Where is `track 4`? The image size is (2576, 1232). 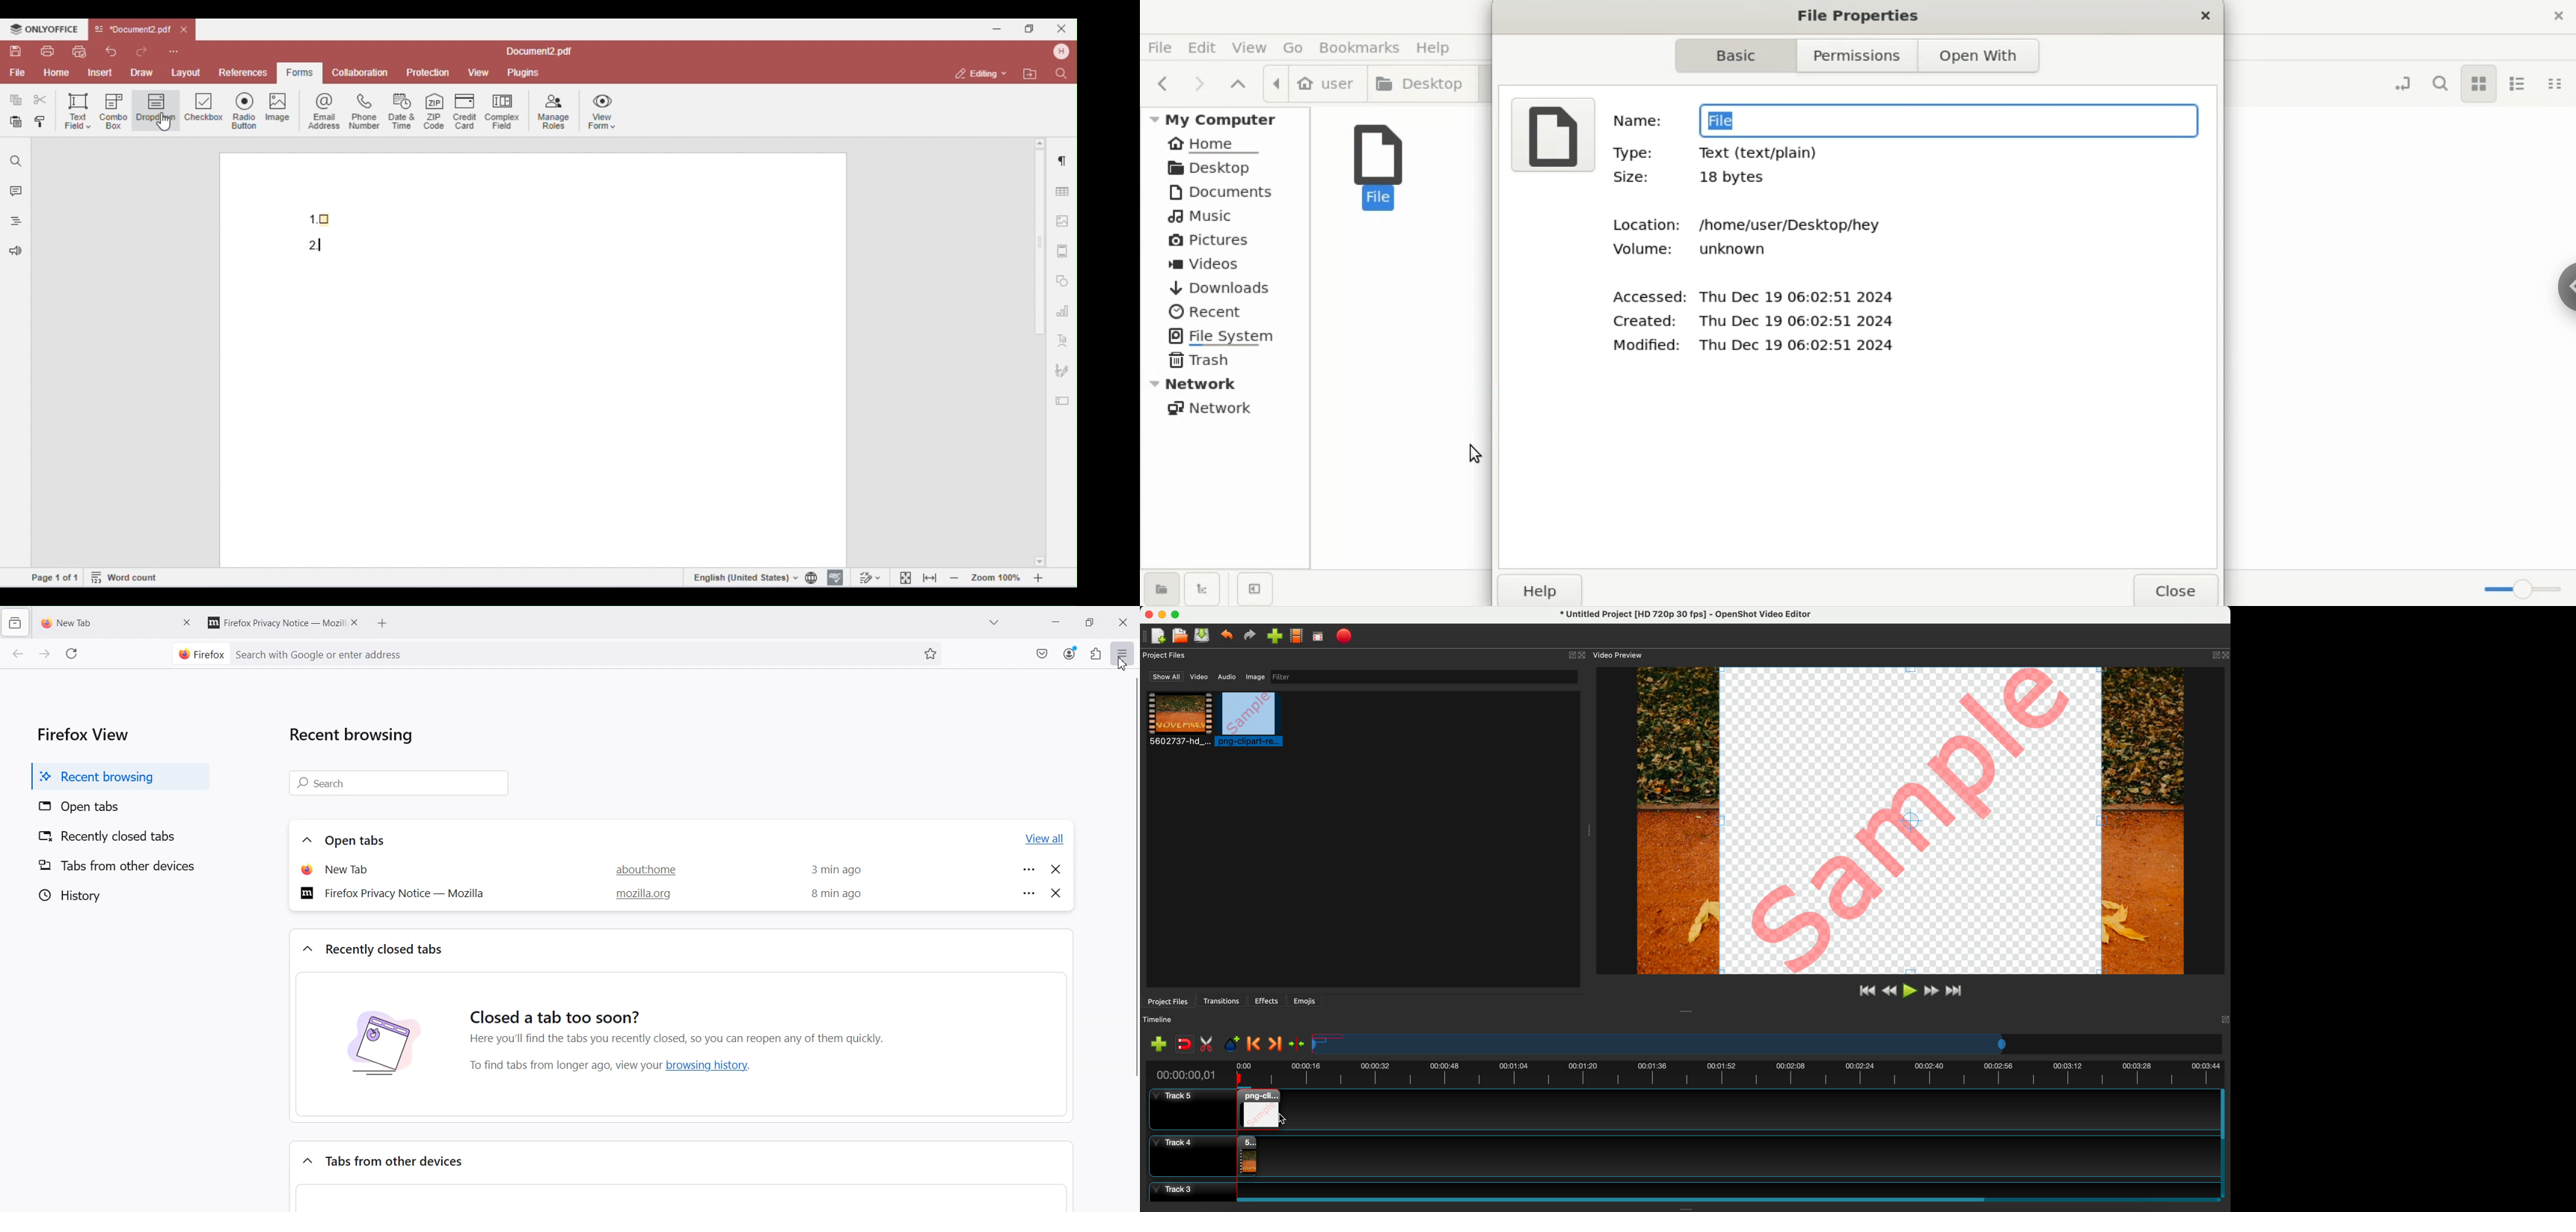
track 4 is located at coordinates (1682, 1154).